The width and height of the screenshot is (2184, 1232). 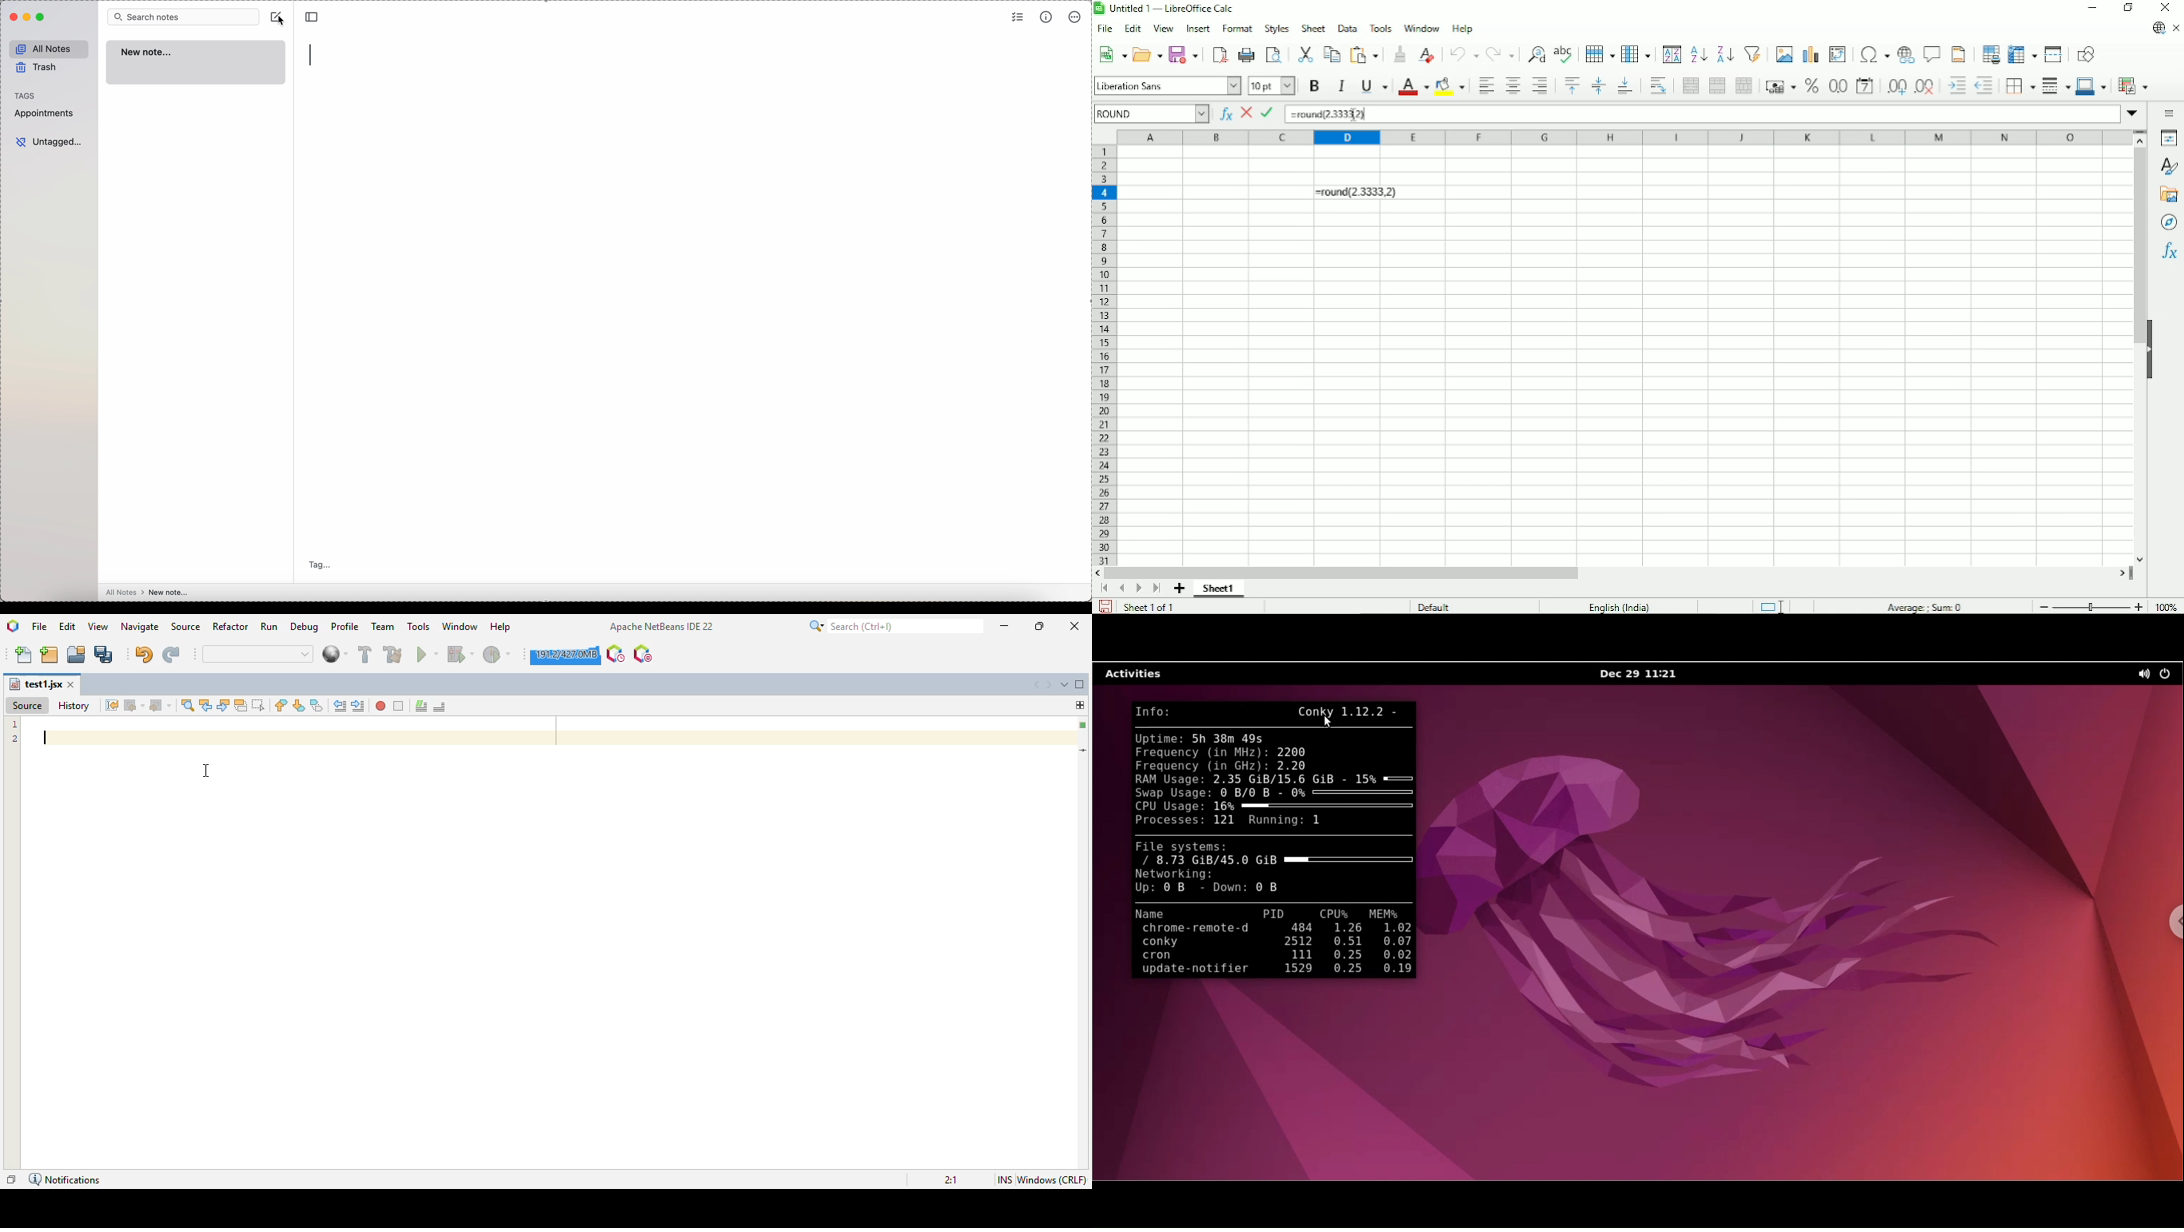 What do you see at coordinates (1672, 53) in the screenshot?
I see `Sort` at bounding box center [1672, 53].